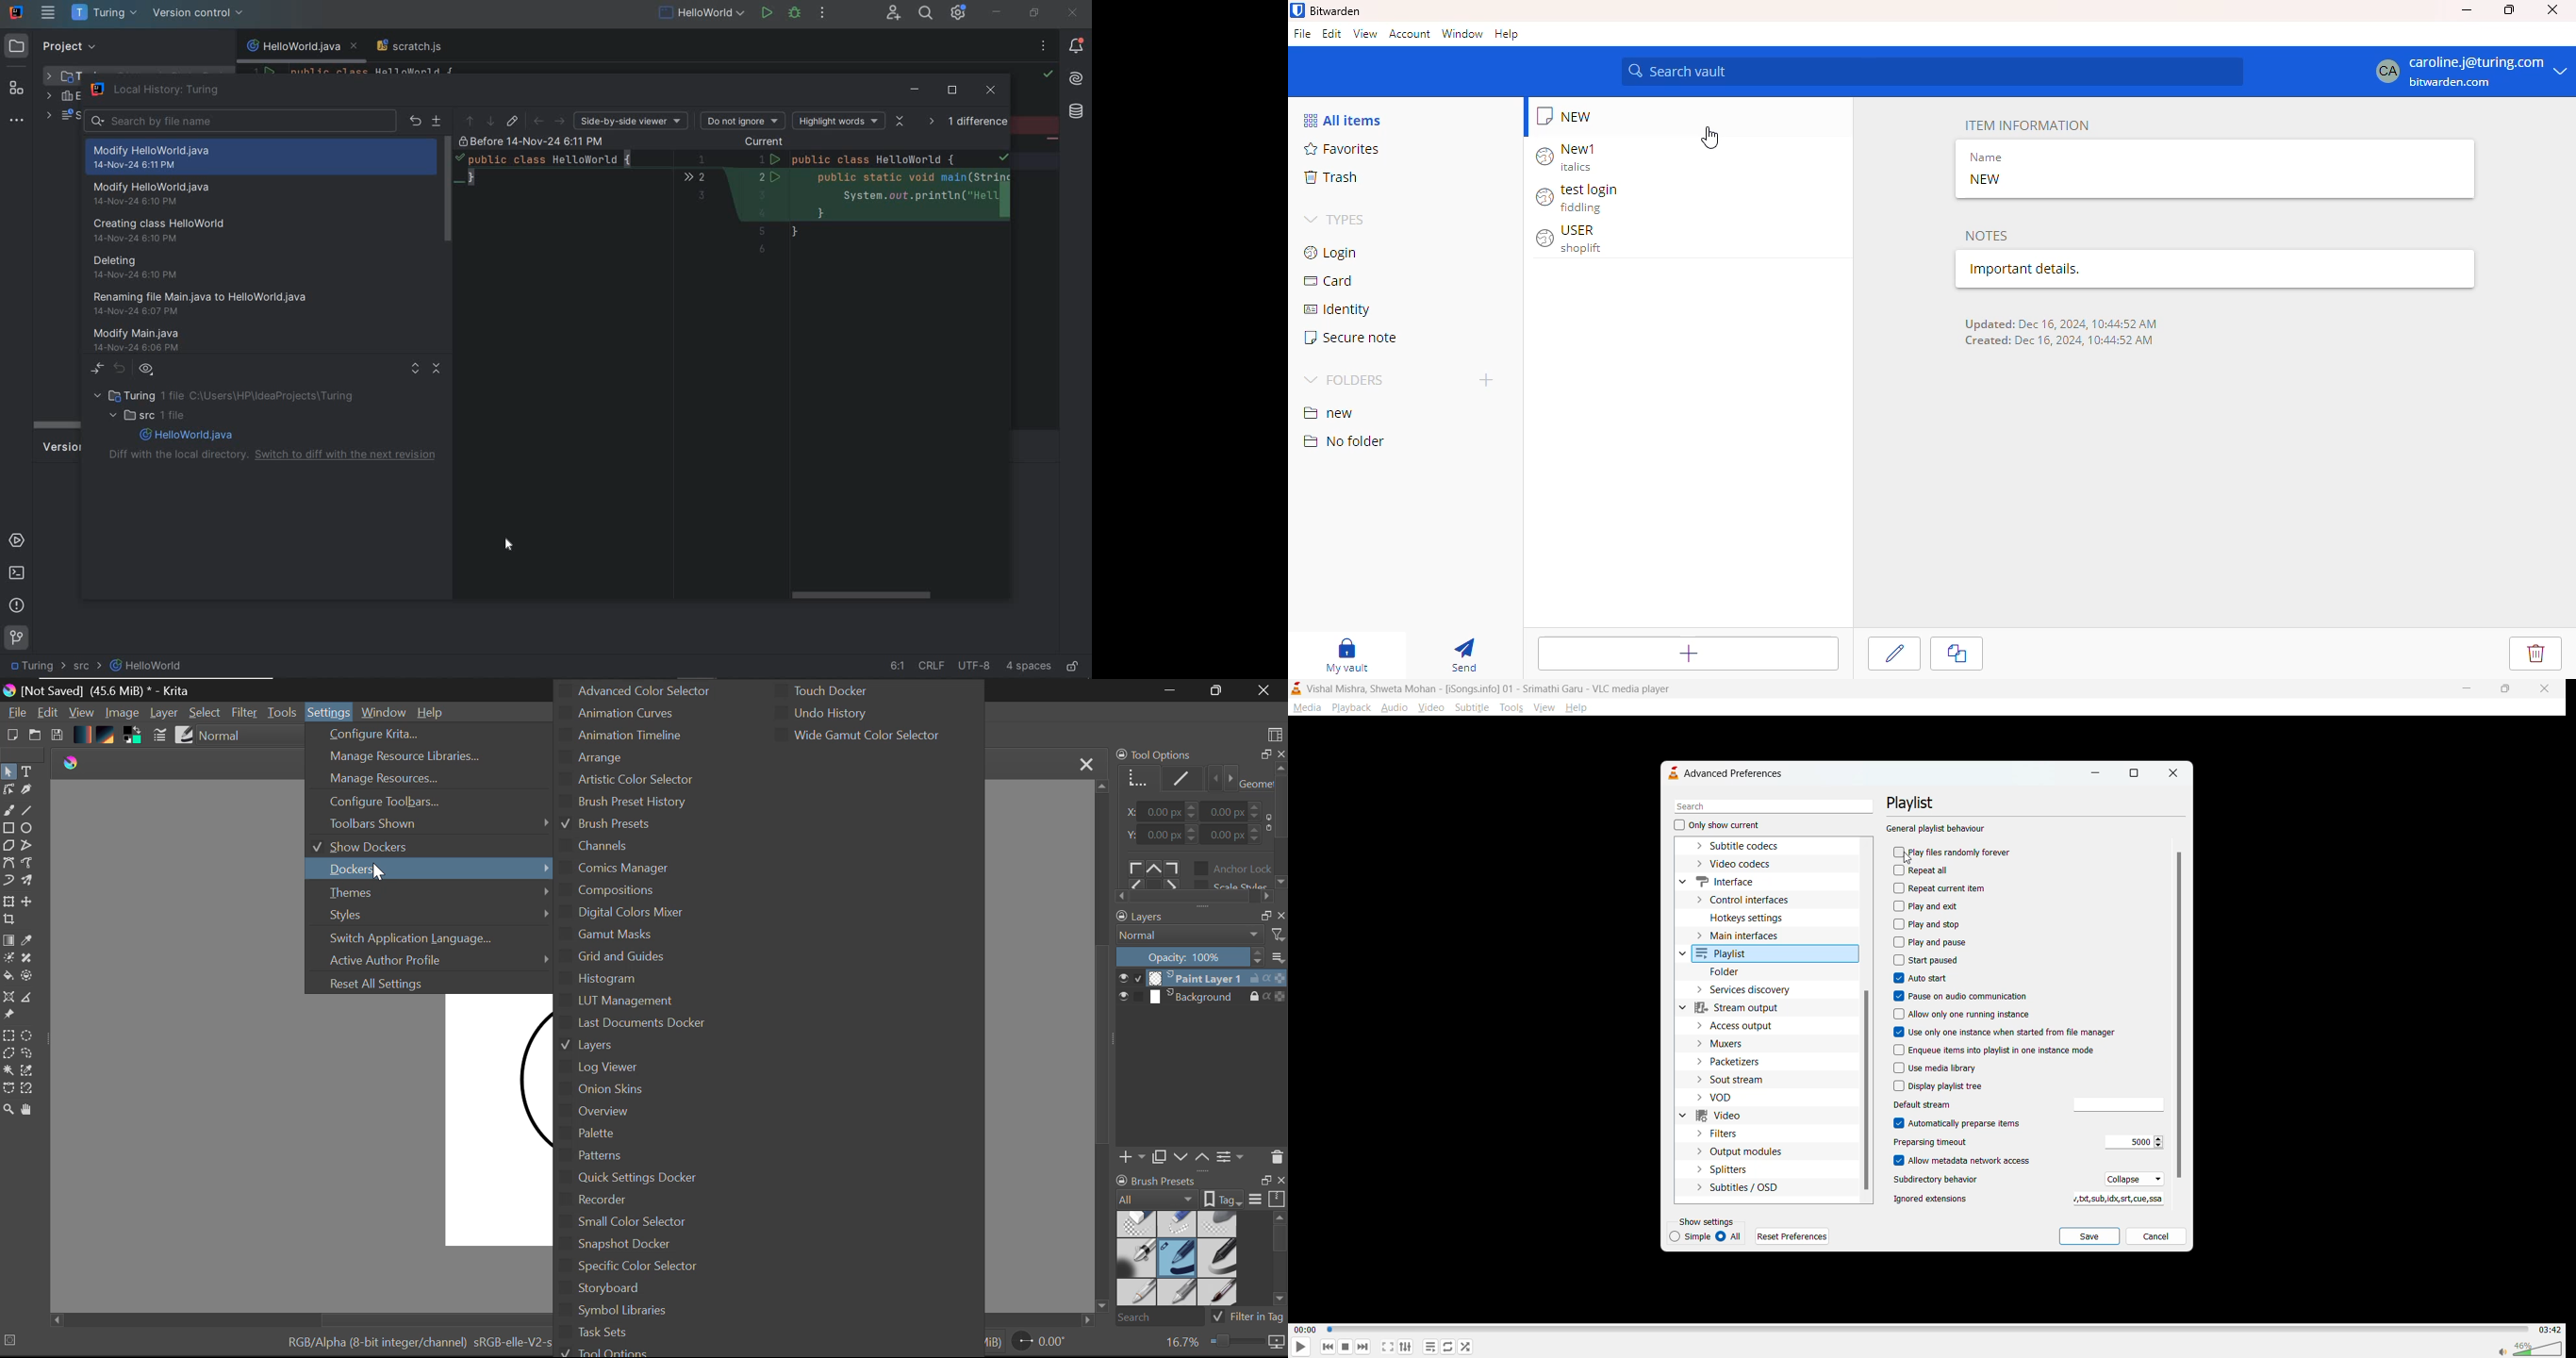 This screenshot has height=1372, width=2576. What do you see at coordinates (11, 790) in the screenshot?
I see `Edit Shapes` at bounding box center [11, 790].